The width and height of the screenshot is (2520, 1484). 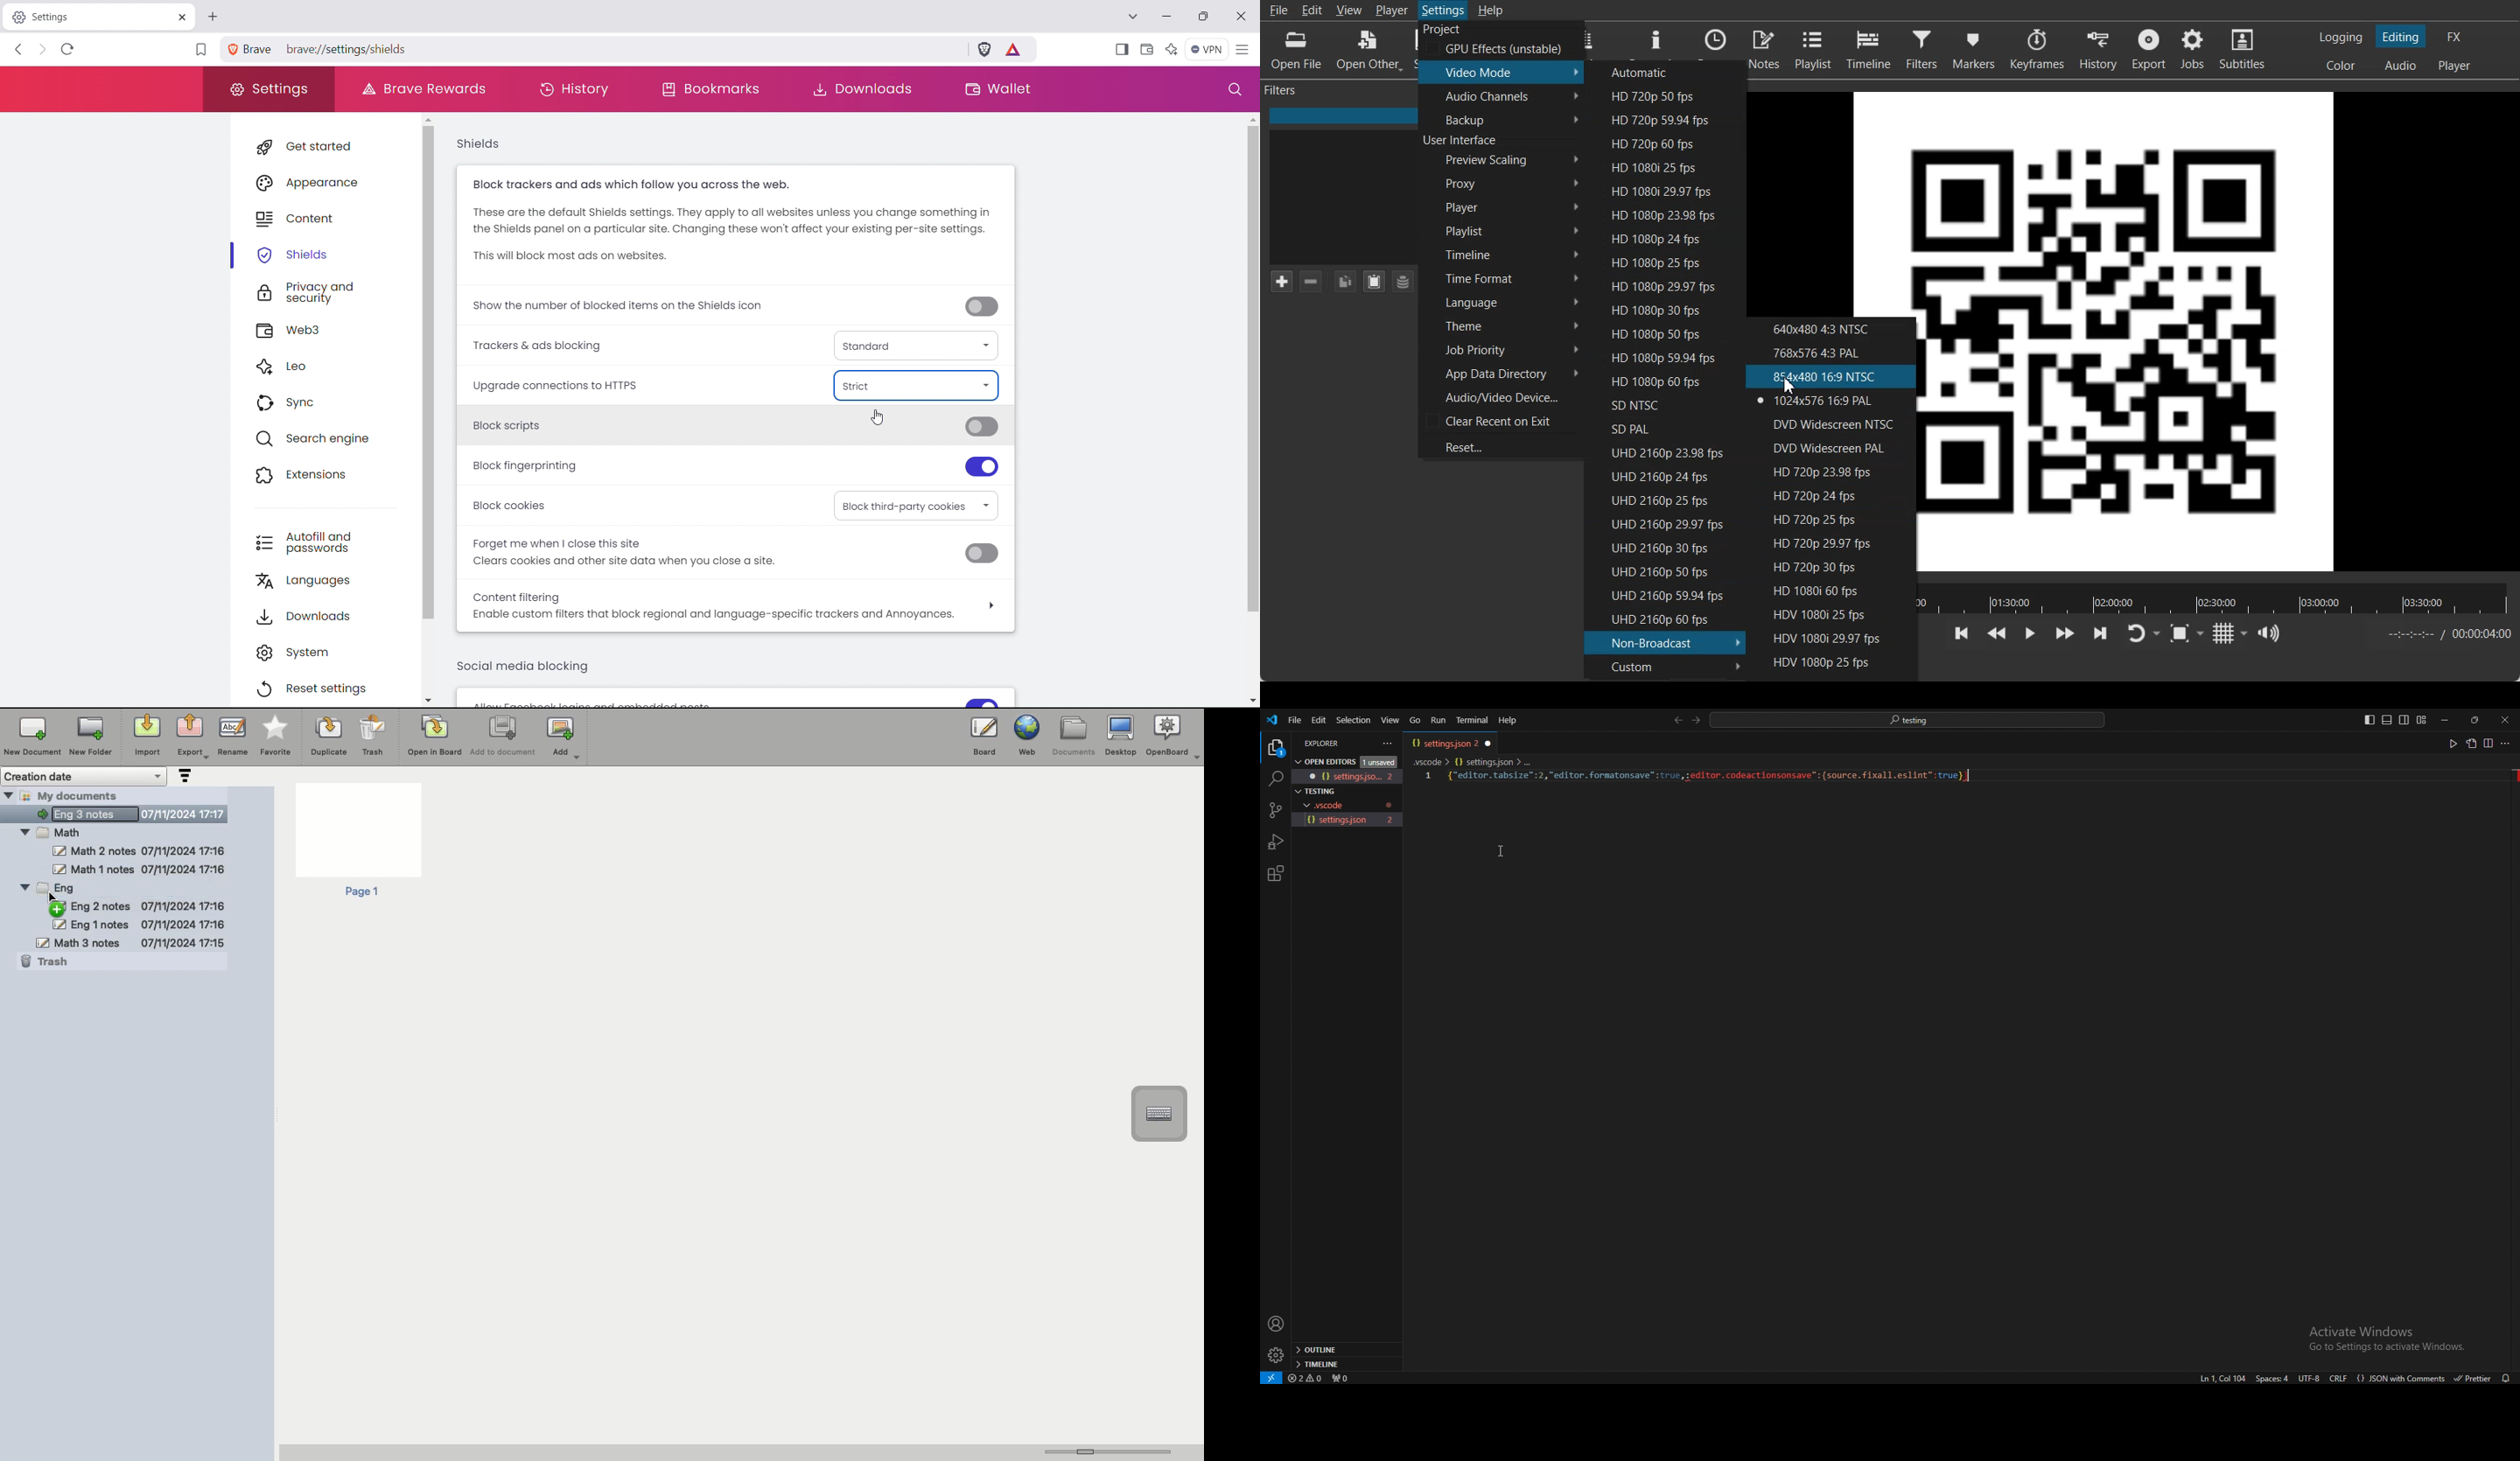 What do you see at coordinates (1416, 720) in the screenshot?
I see `go` at bounding box center [1416, 720].